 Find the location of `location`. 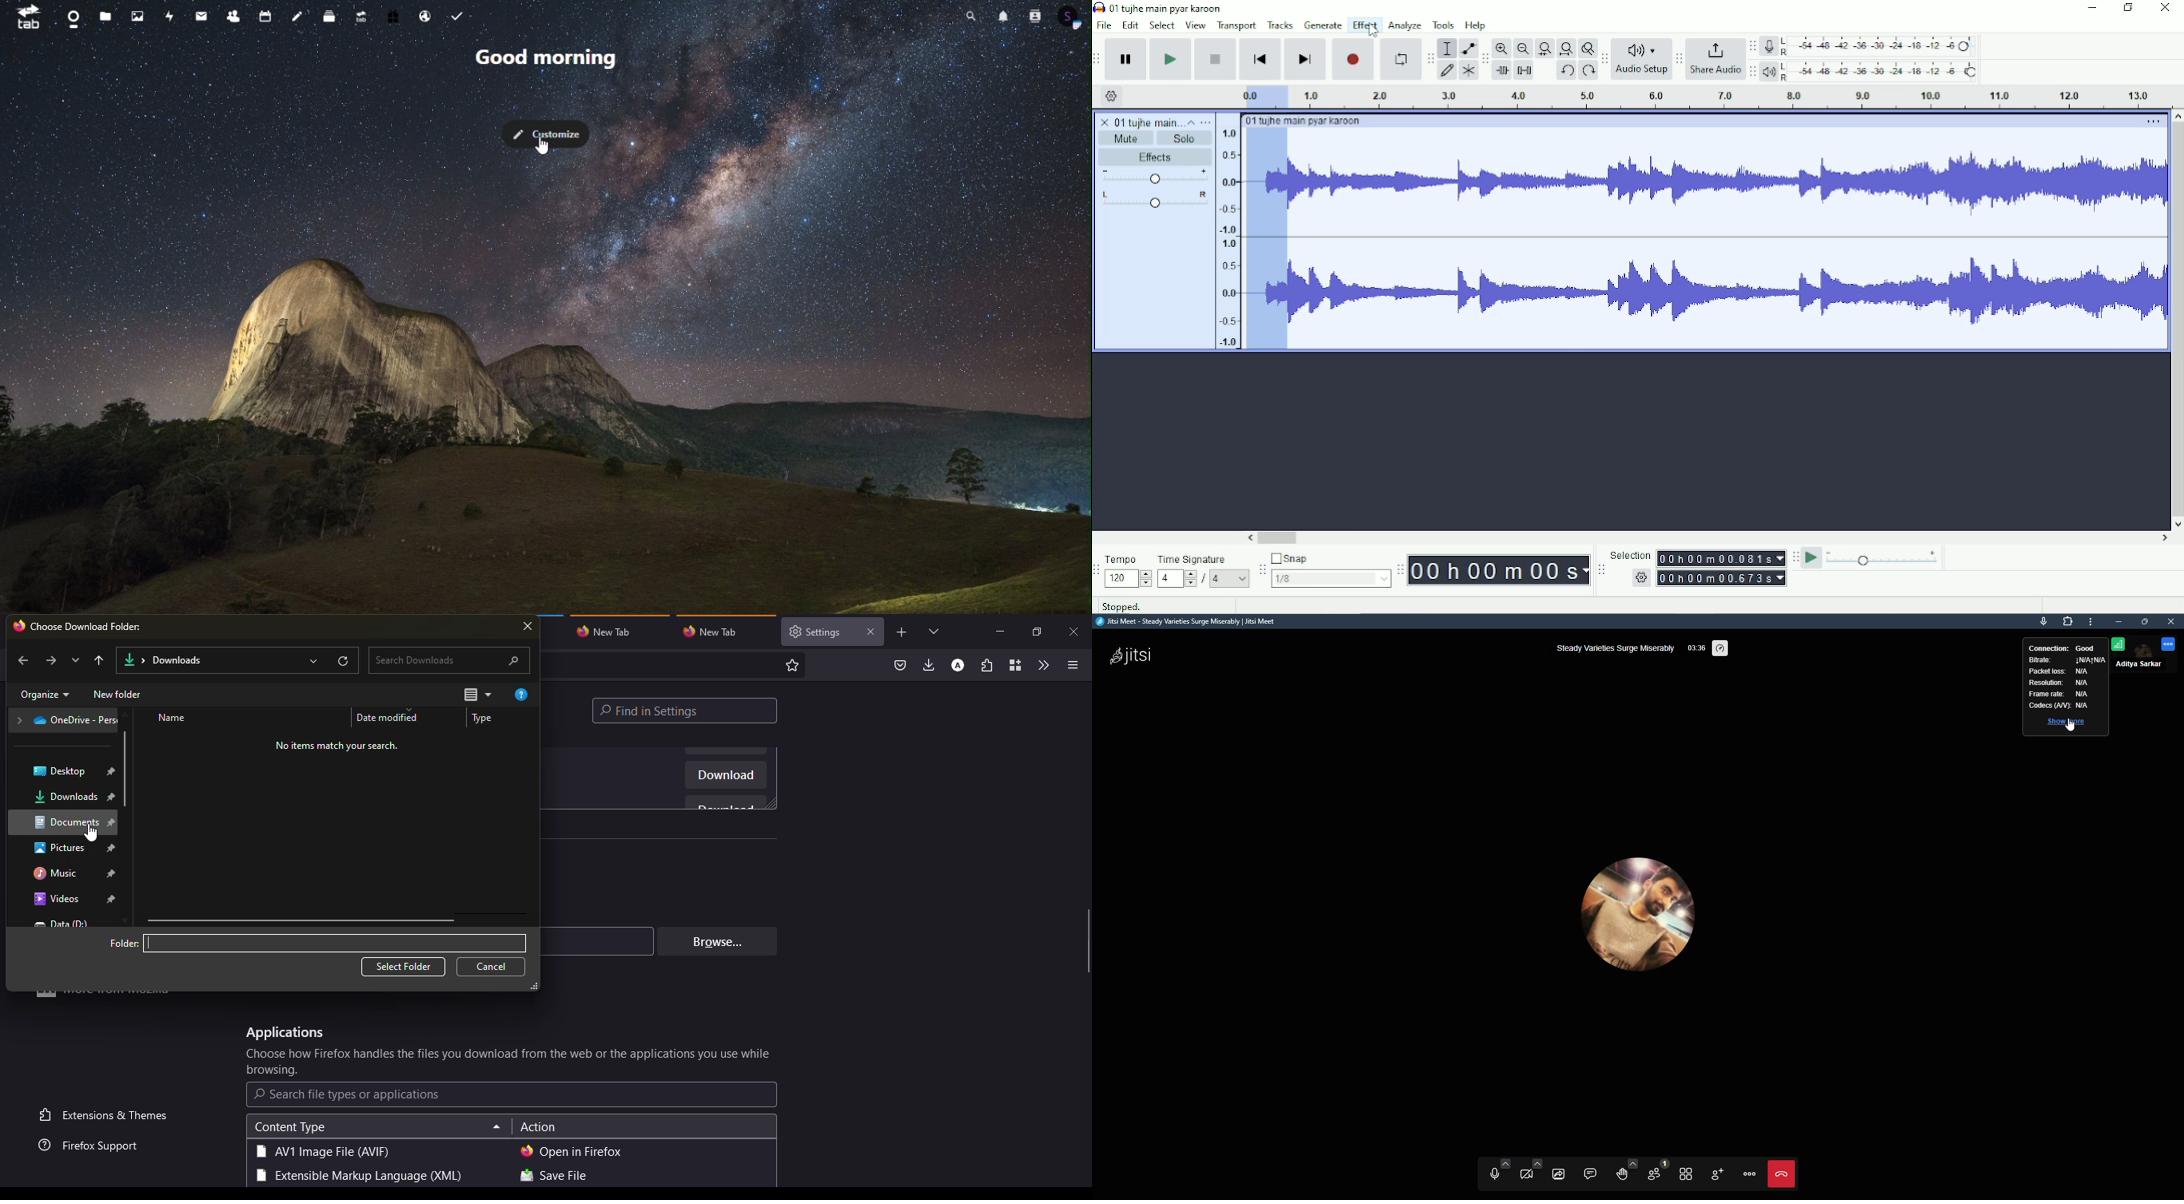

location is located at coordinates (62, 771).